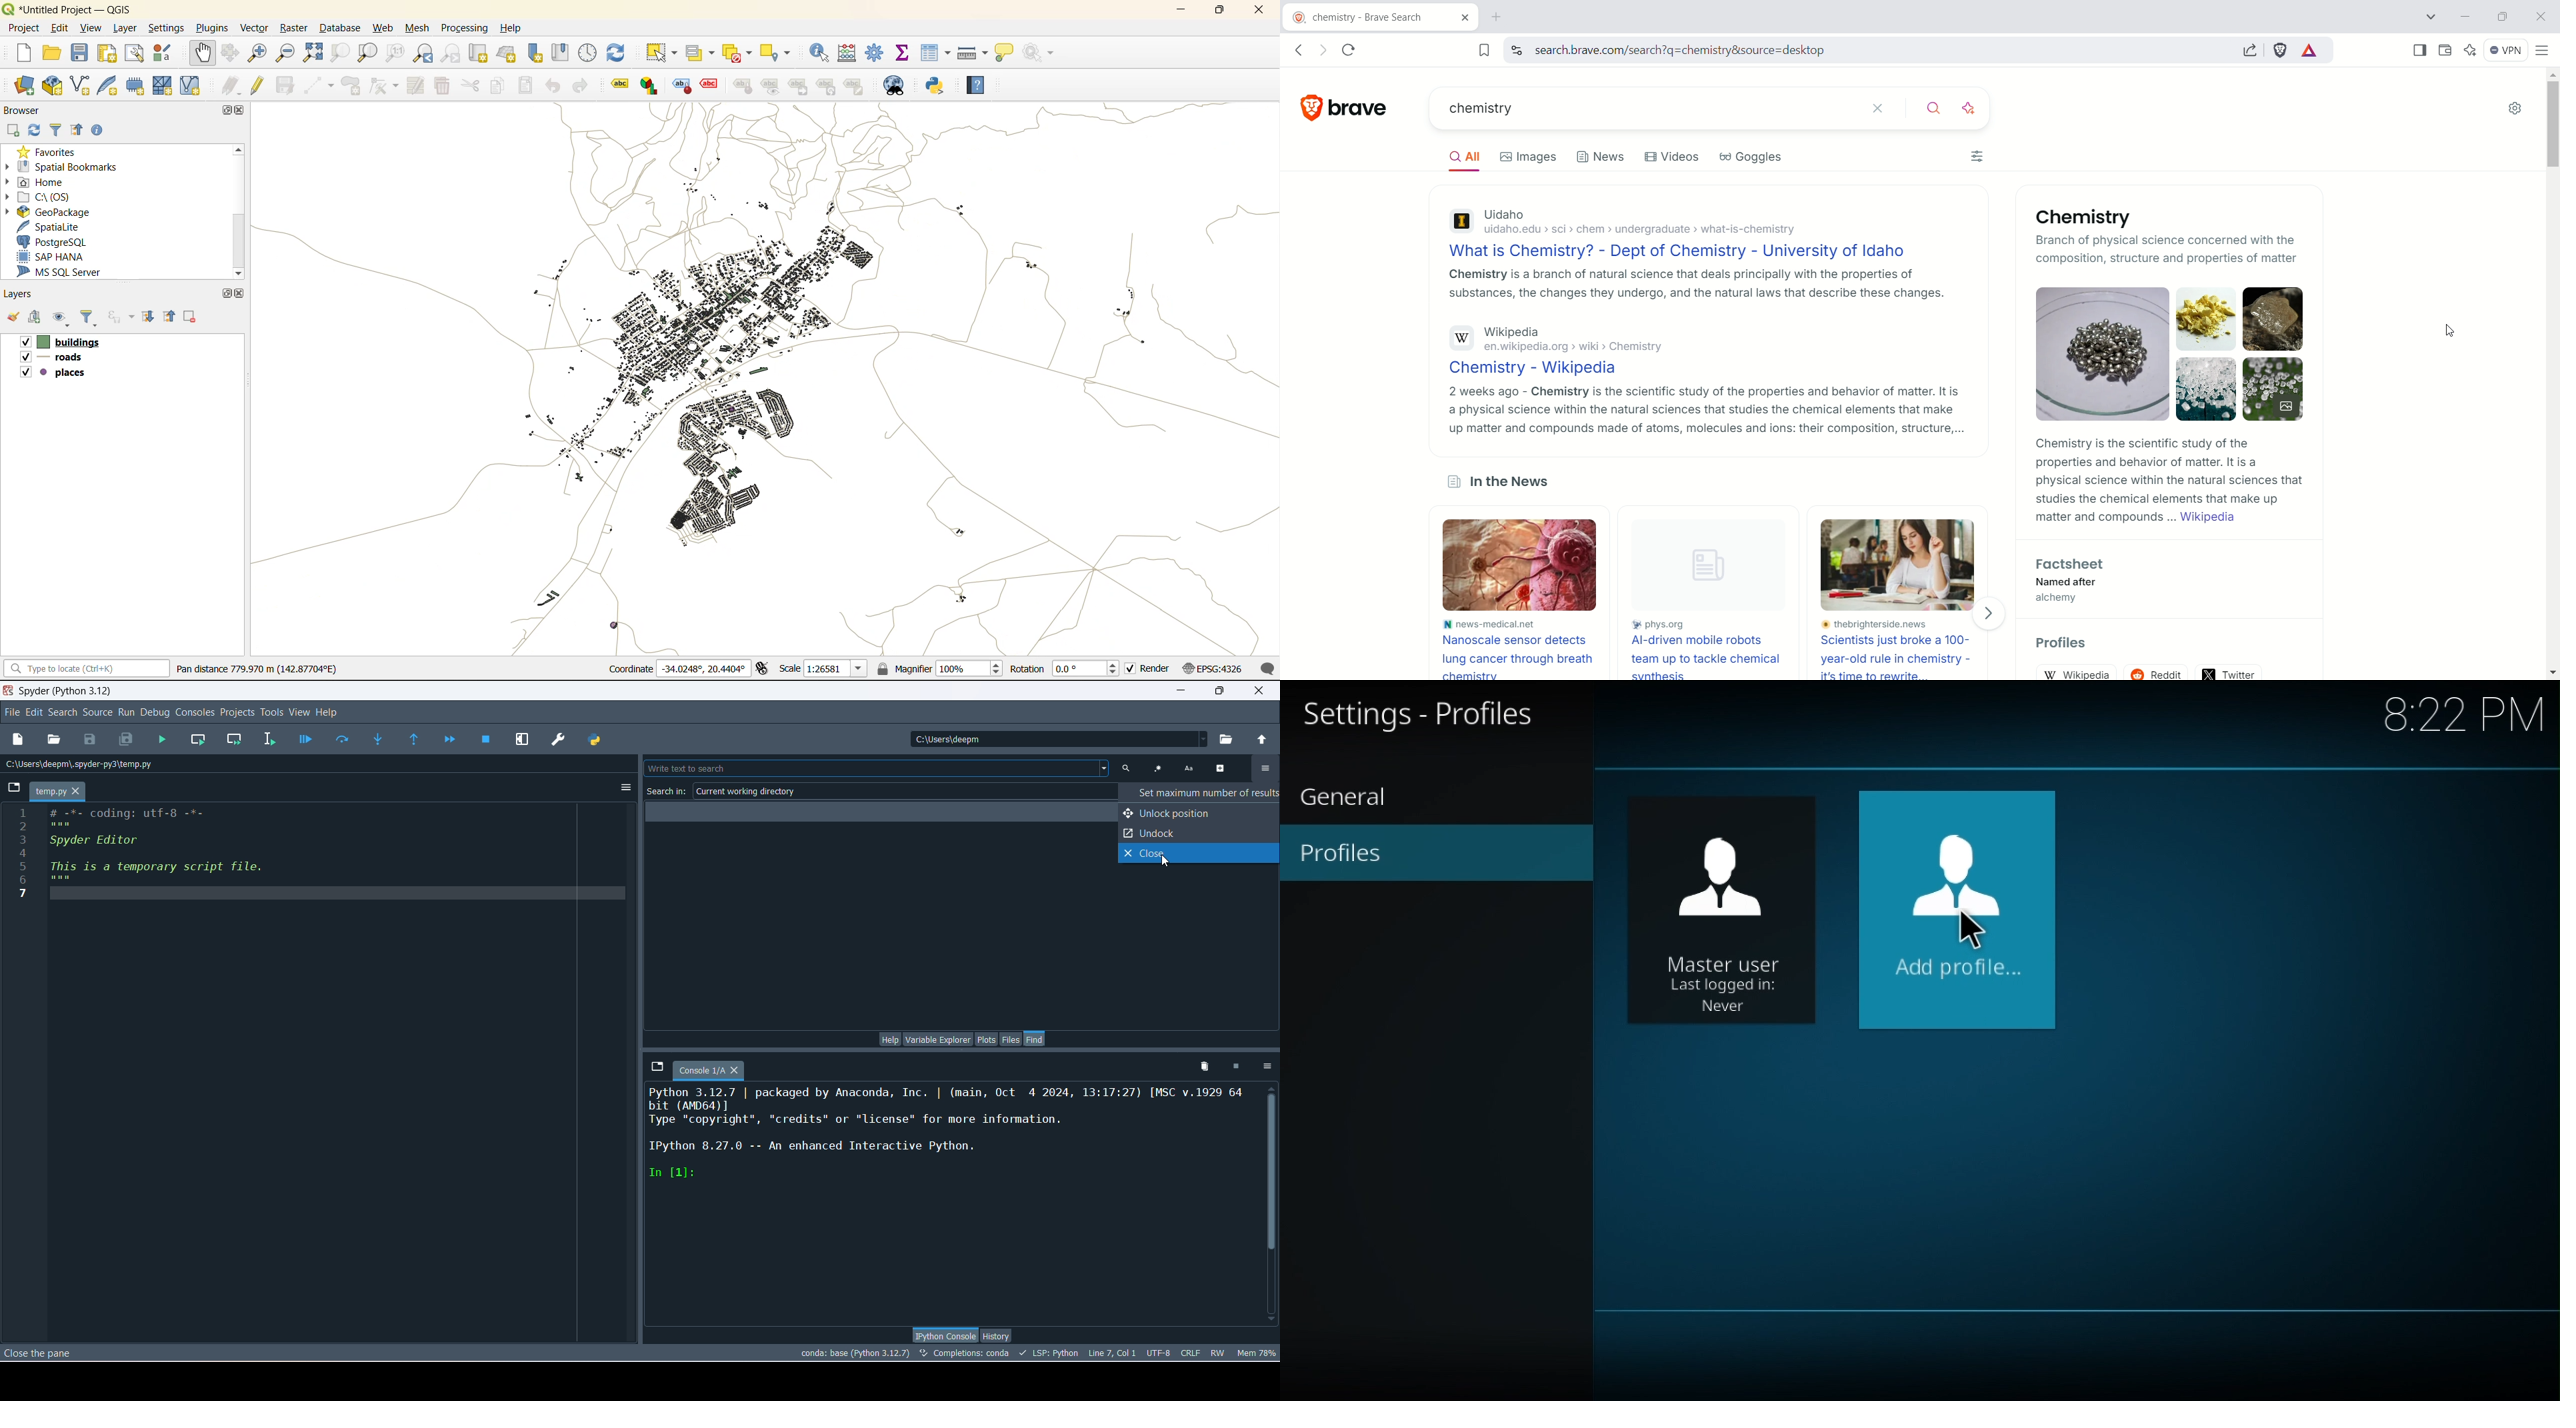 This screenshot has width=2576, height=1428. I want to click on filter, so click(59, 129).